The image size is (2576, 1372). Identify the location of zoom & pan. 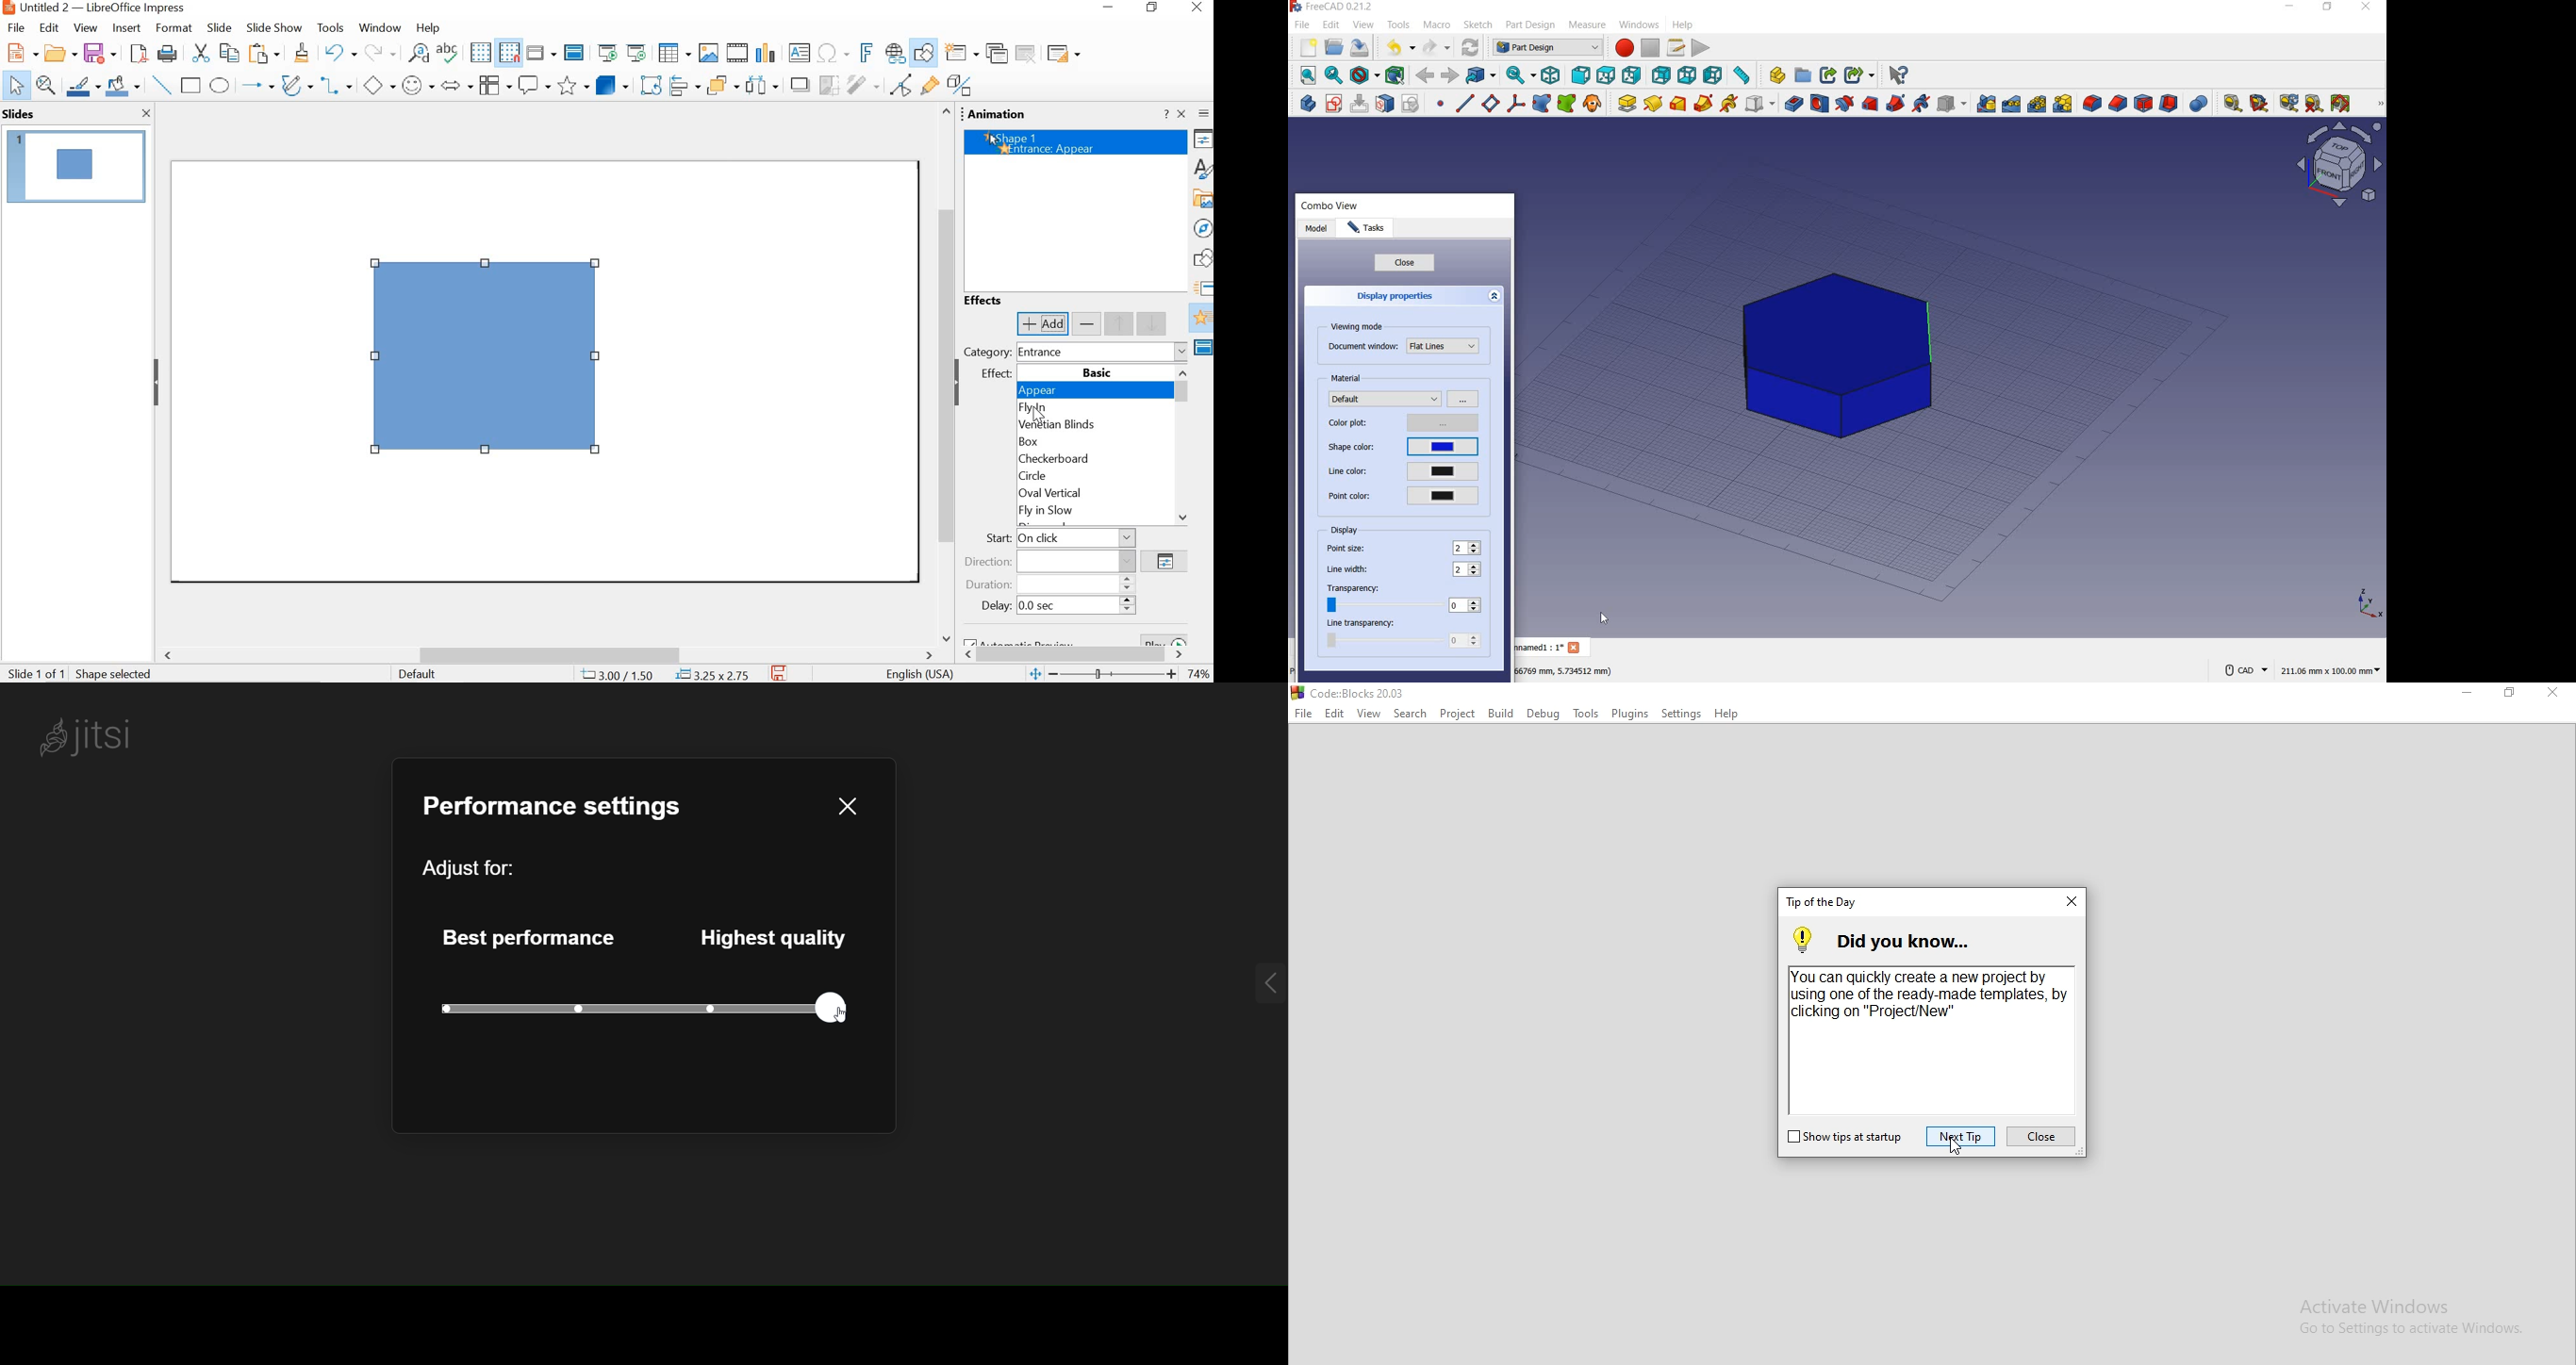
(44, 84).